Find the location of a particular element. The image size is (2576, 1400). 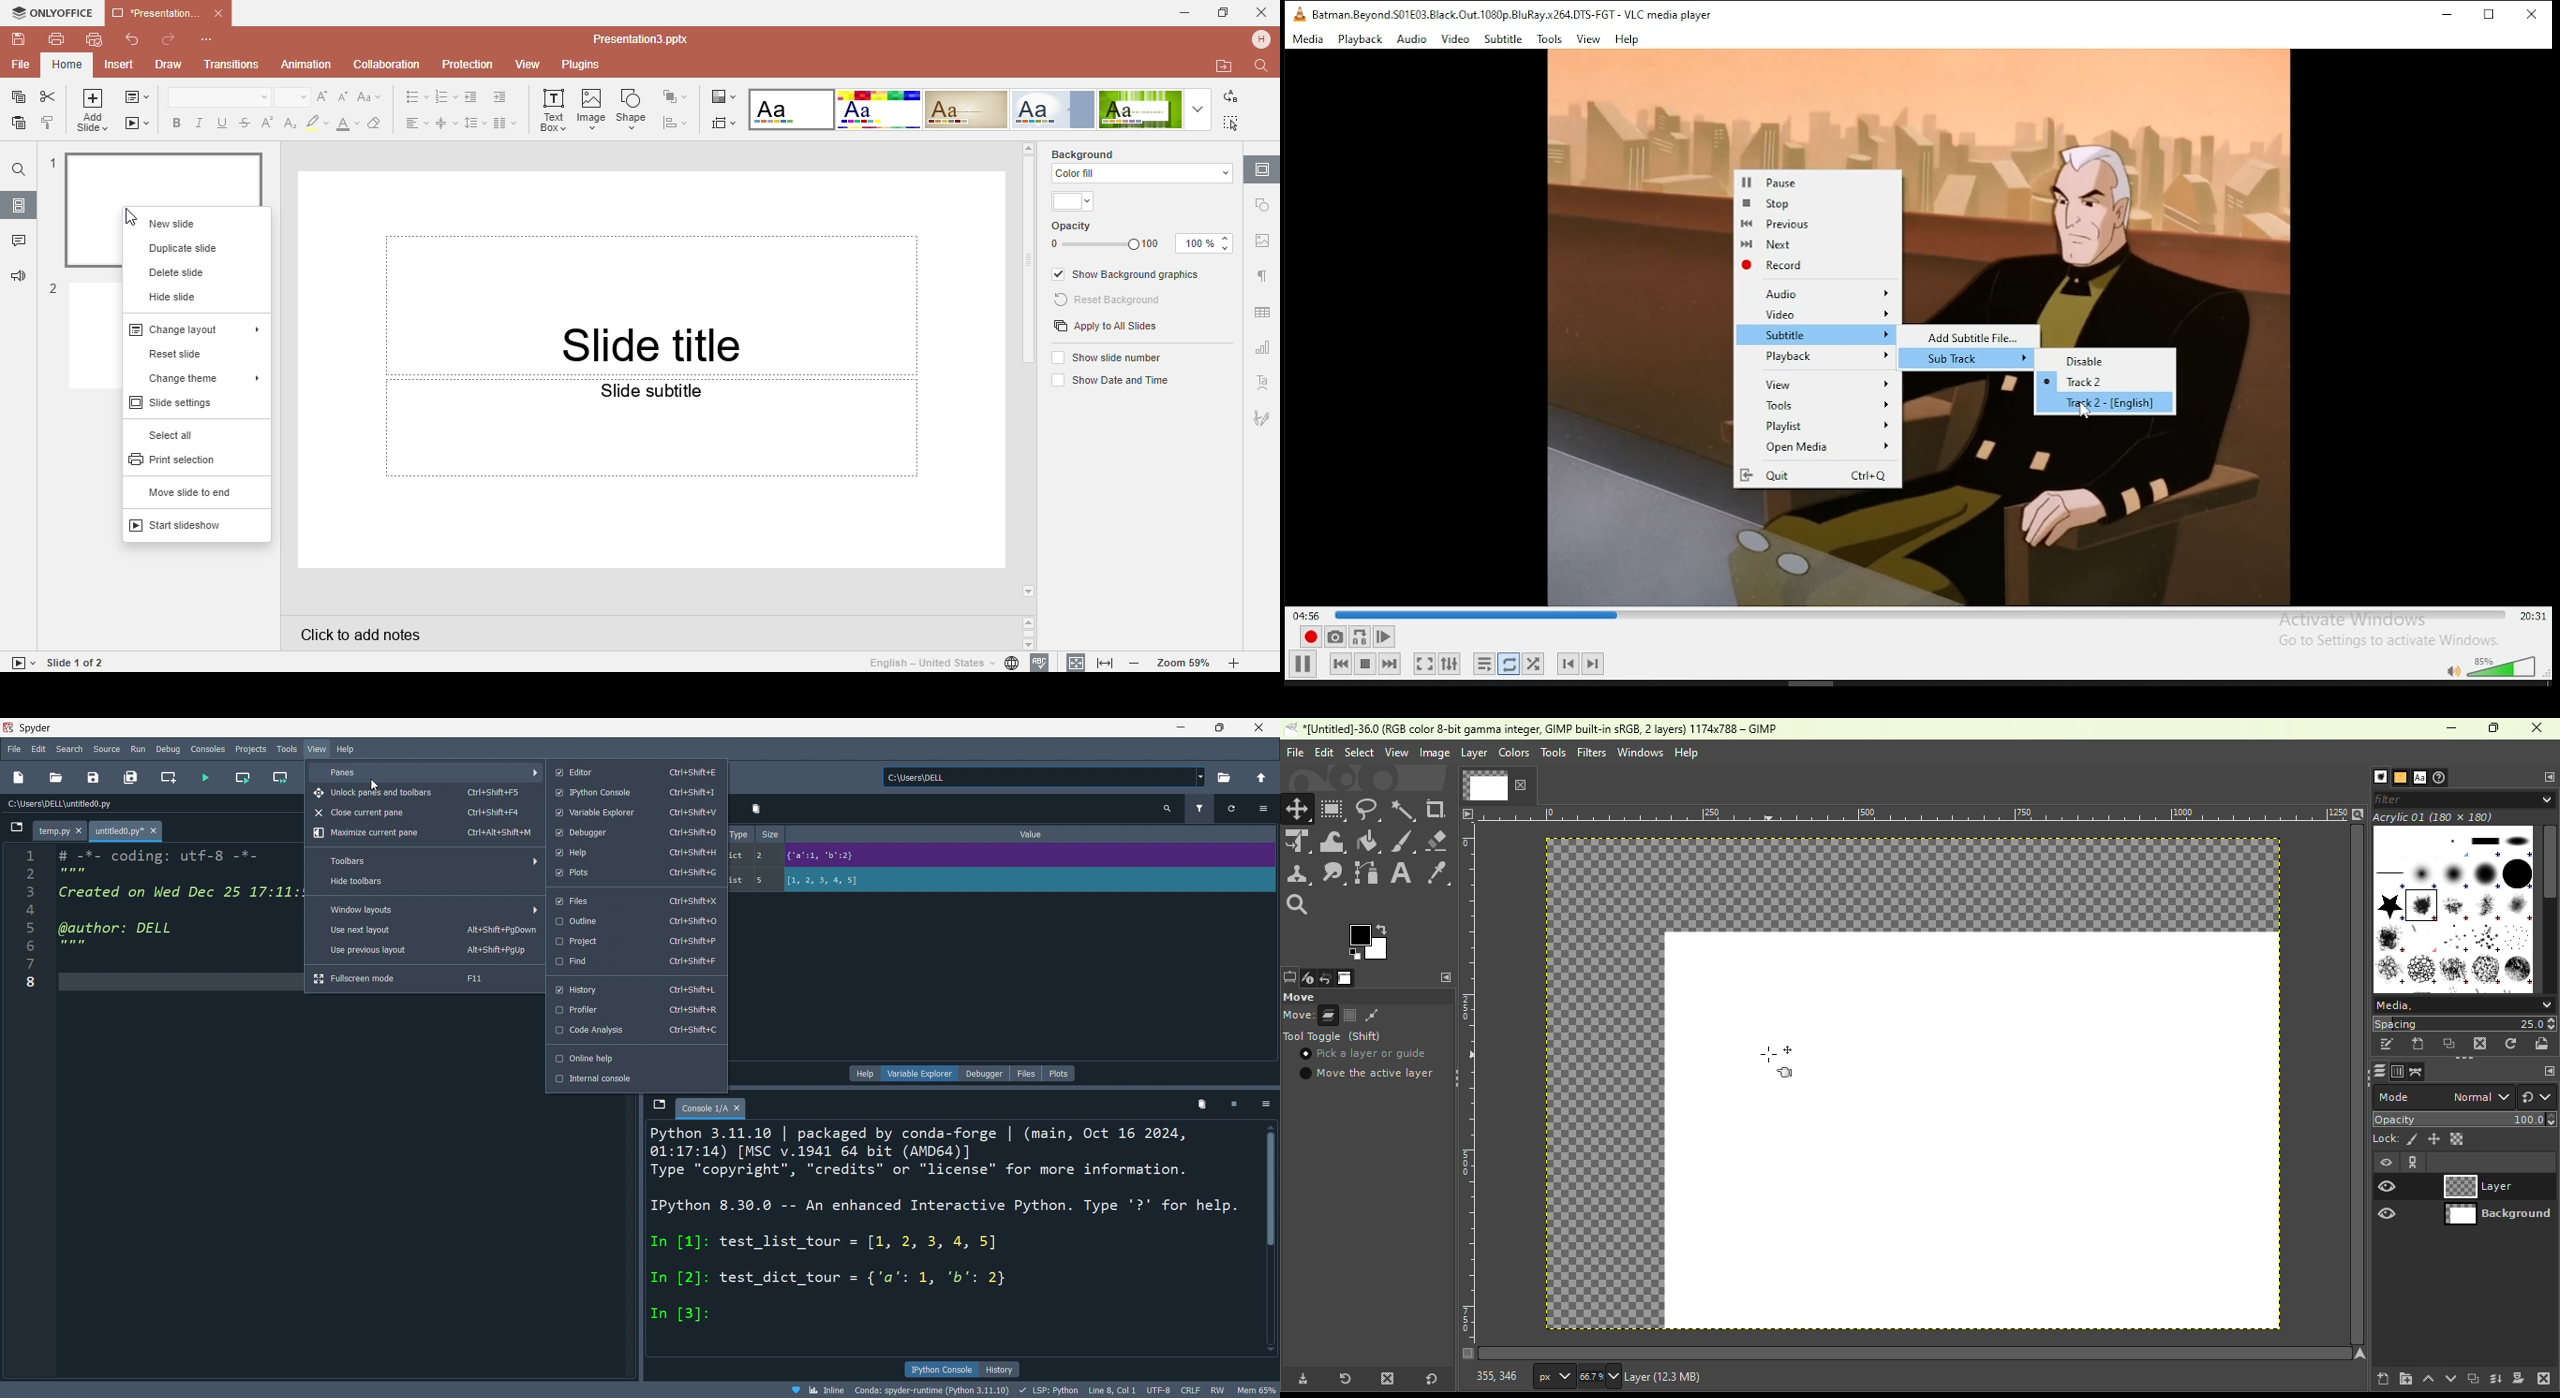

Quit is located at coordinates (1817, 476).